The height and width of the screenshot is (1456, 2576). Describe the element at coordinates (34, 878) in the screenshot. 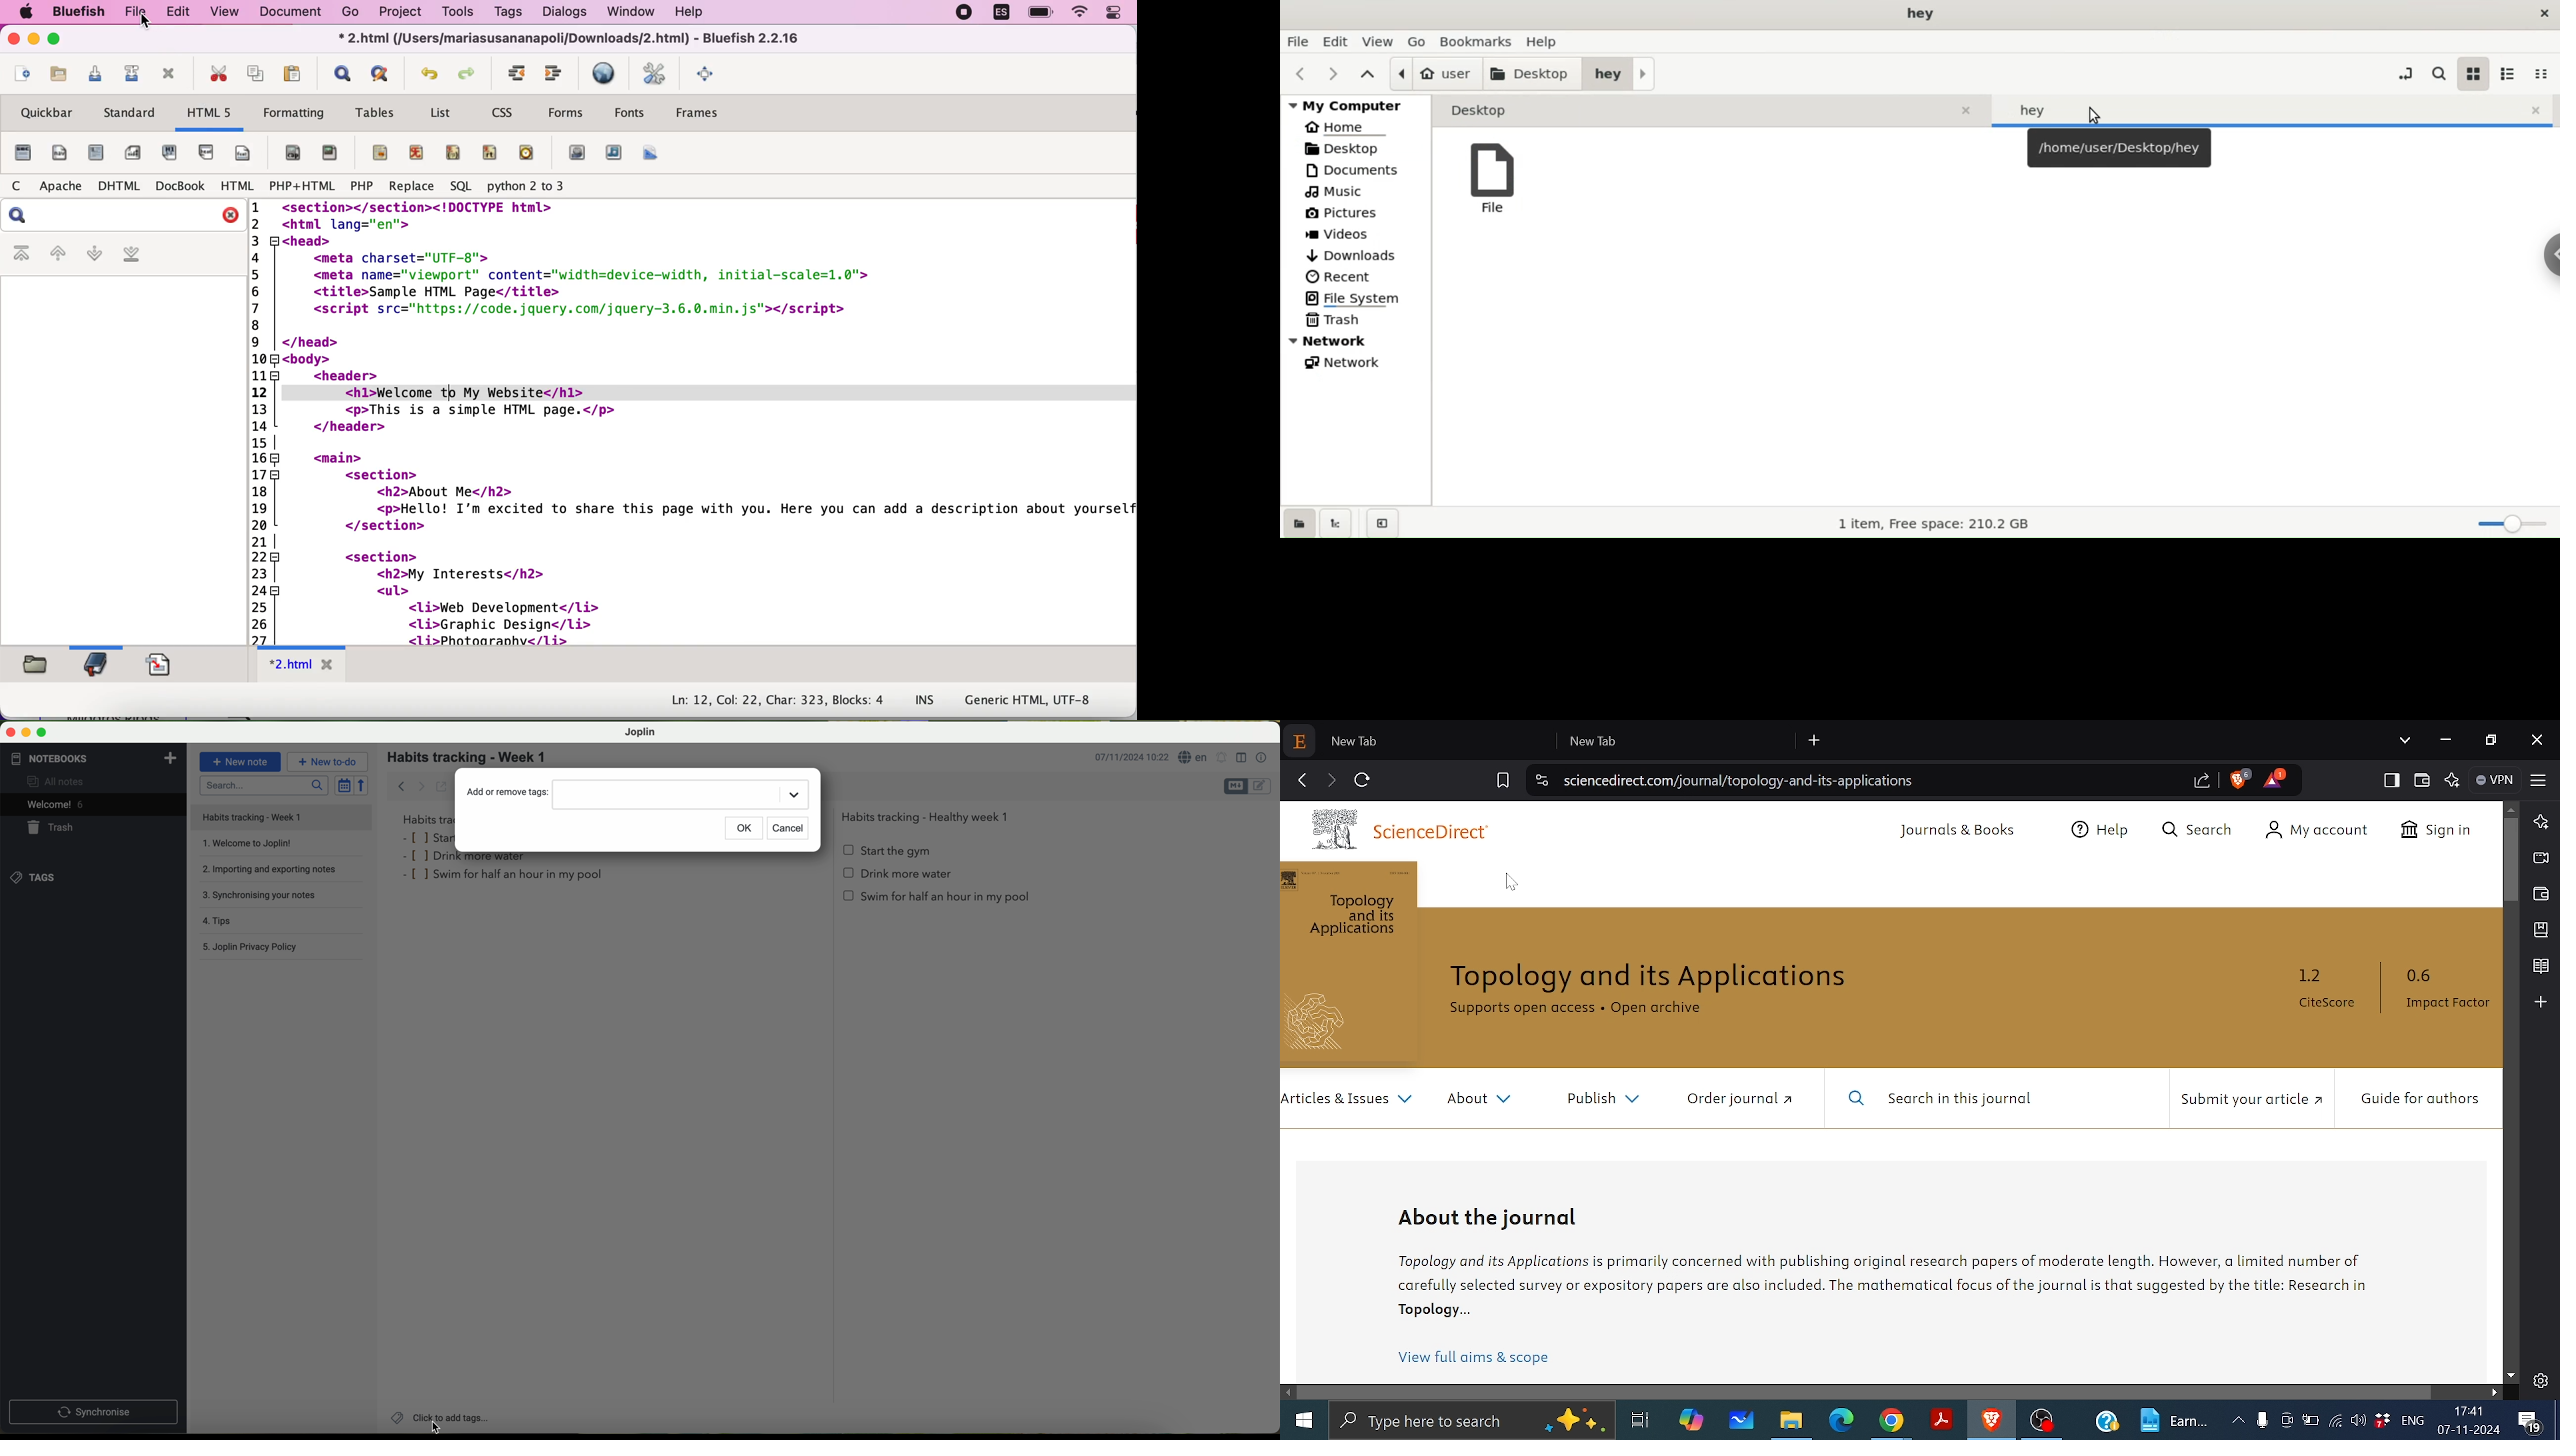

I see `tags` at that location.